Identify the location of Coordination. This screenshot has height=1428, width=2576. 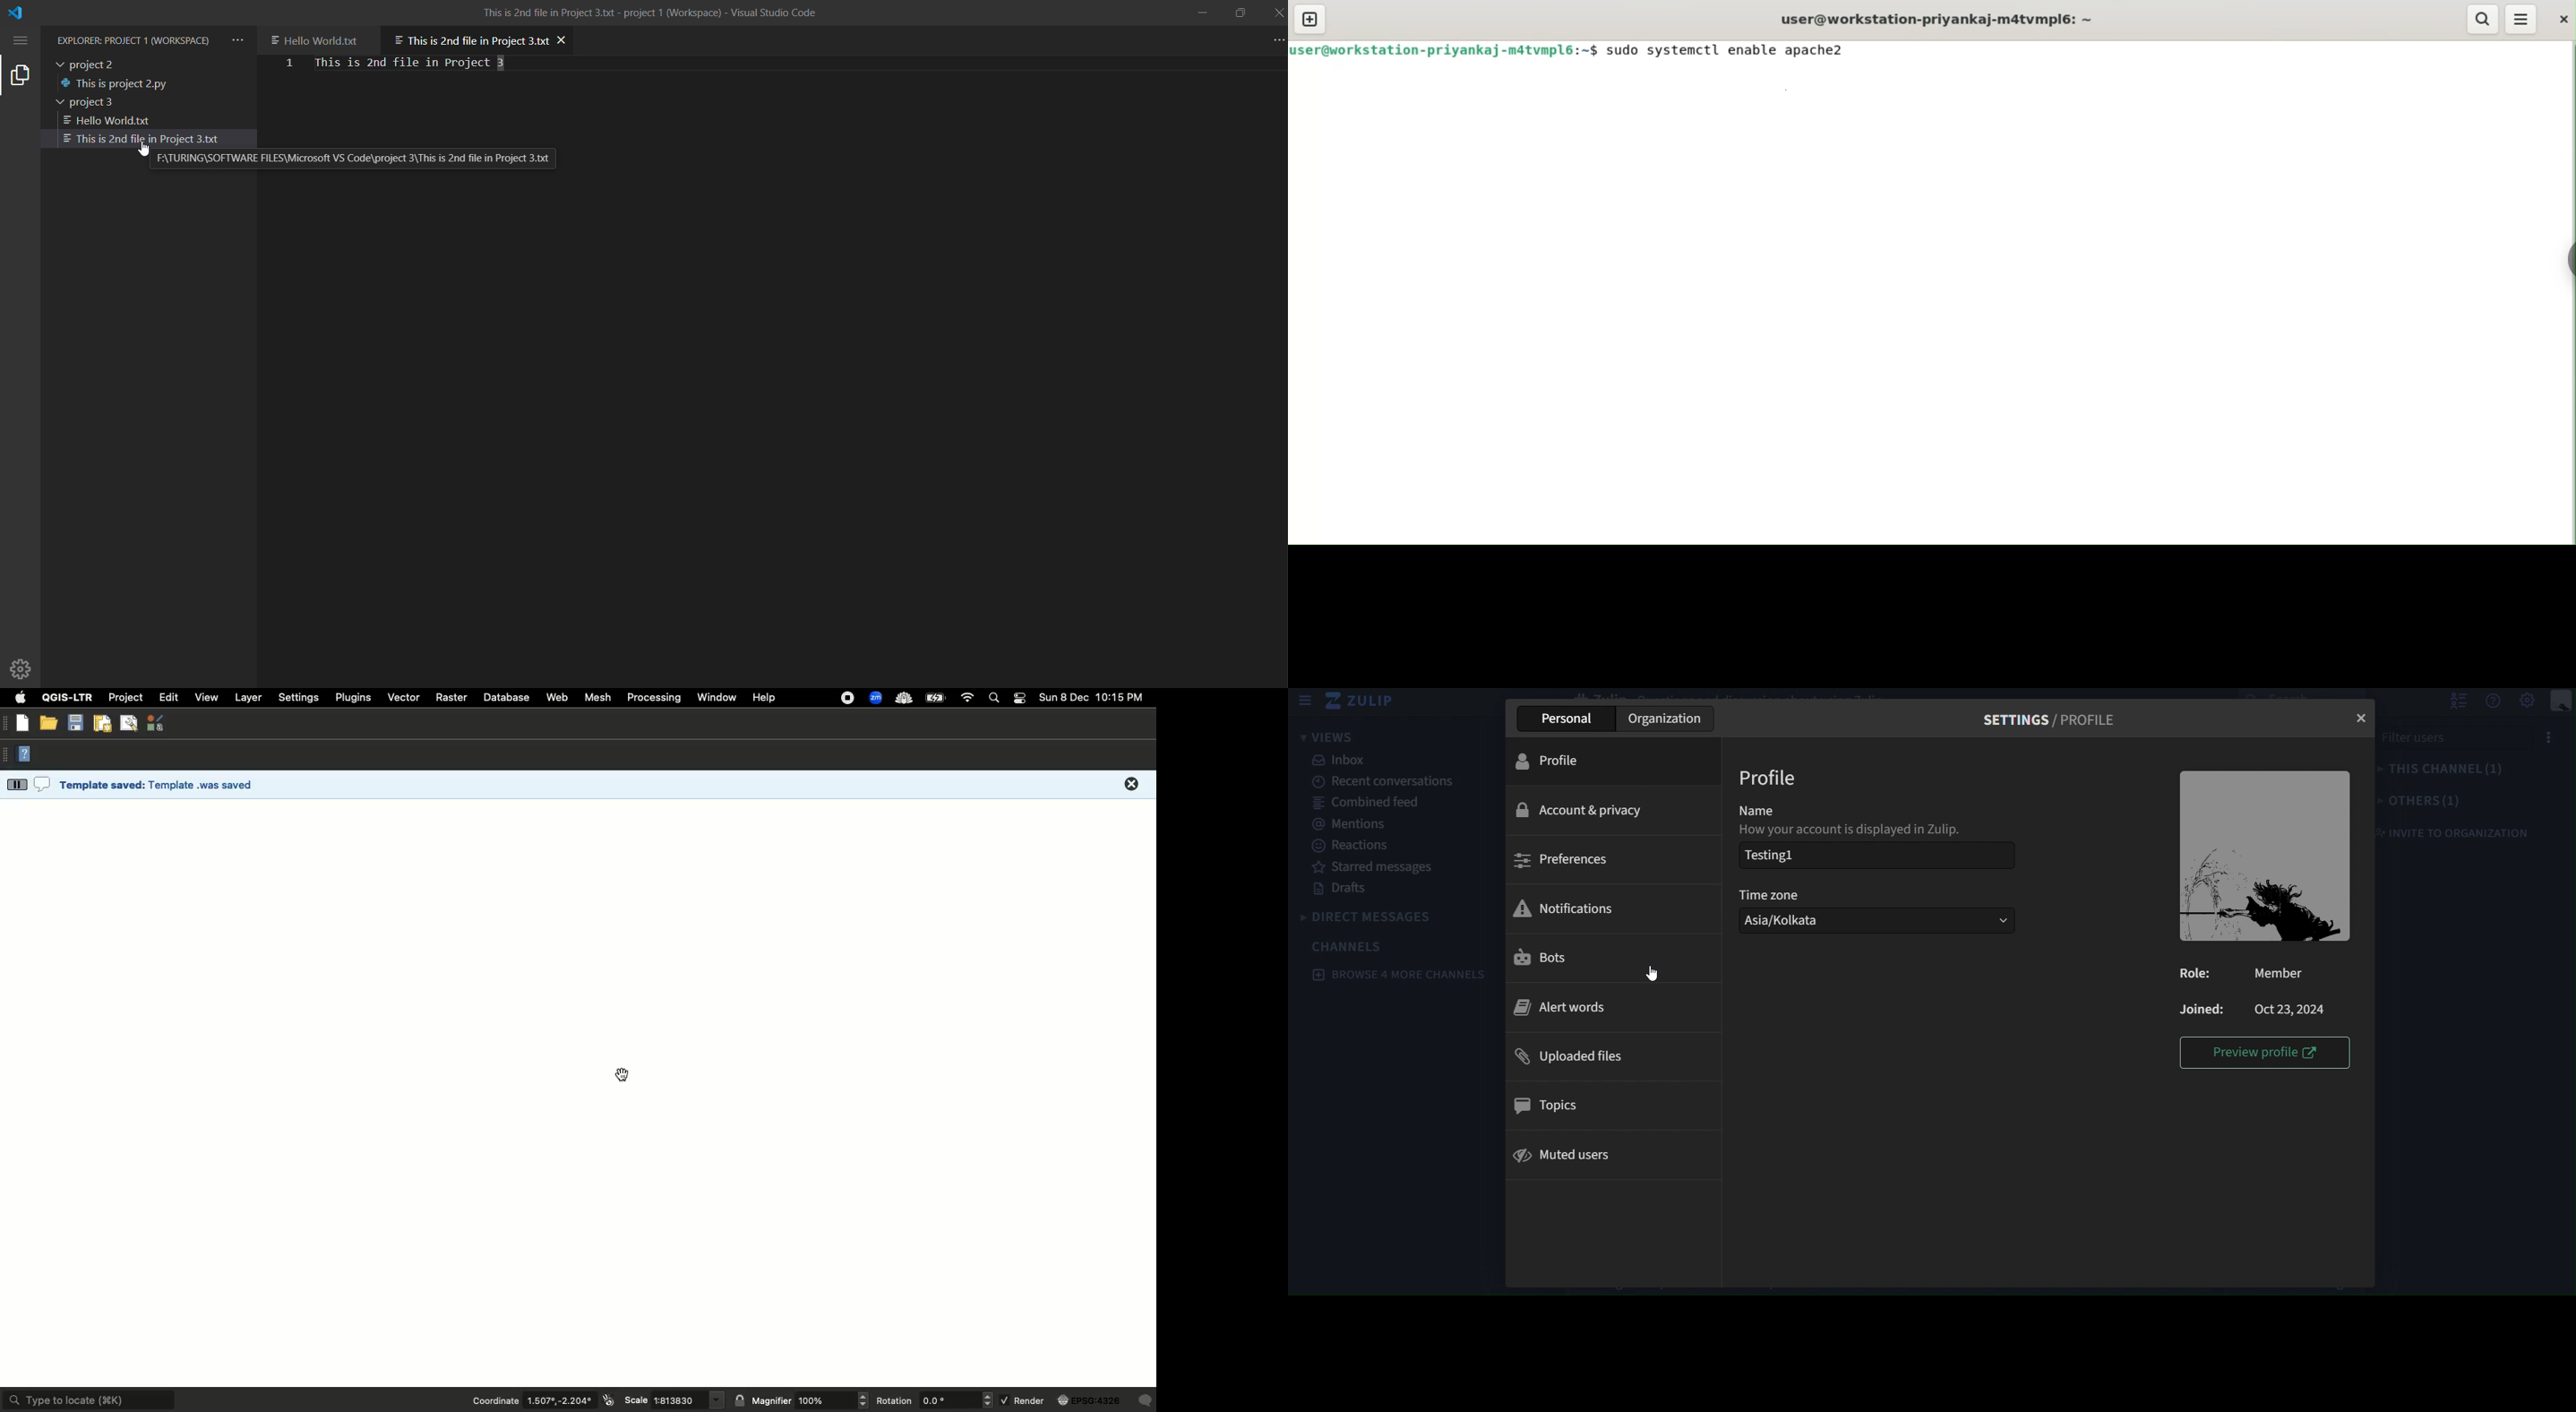
(495, 1401).